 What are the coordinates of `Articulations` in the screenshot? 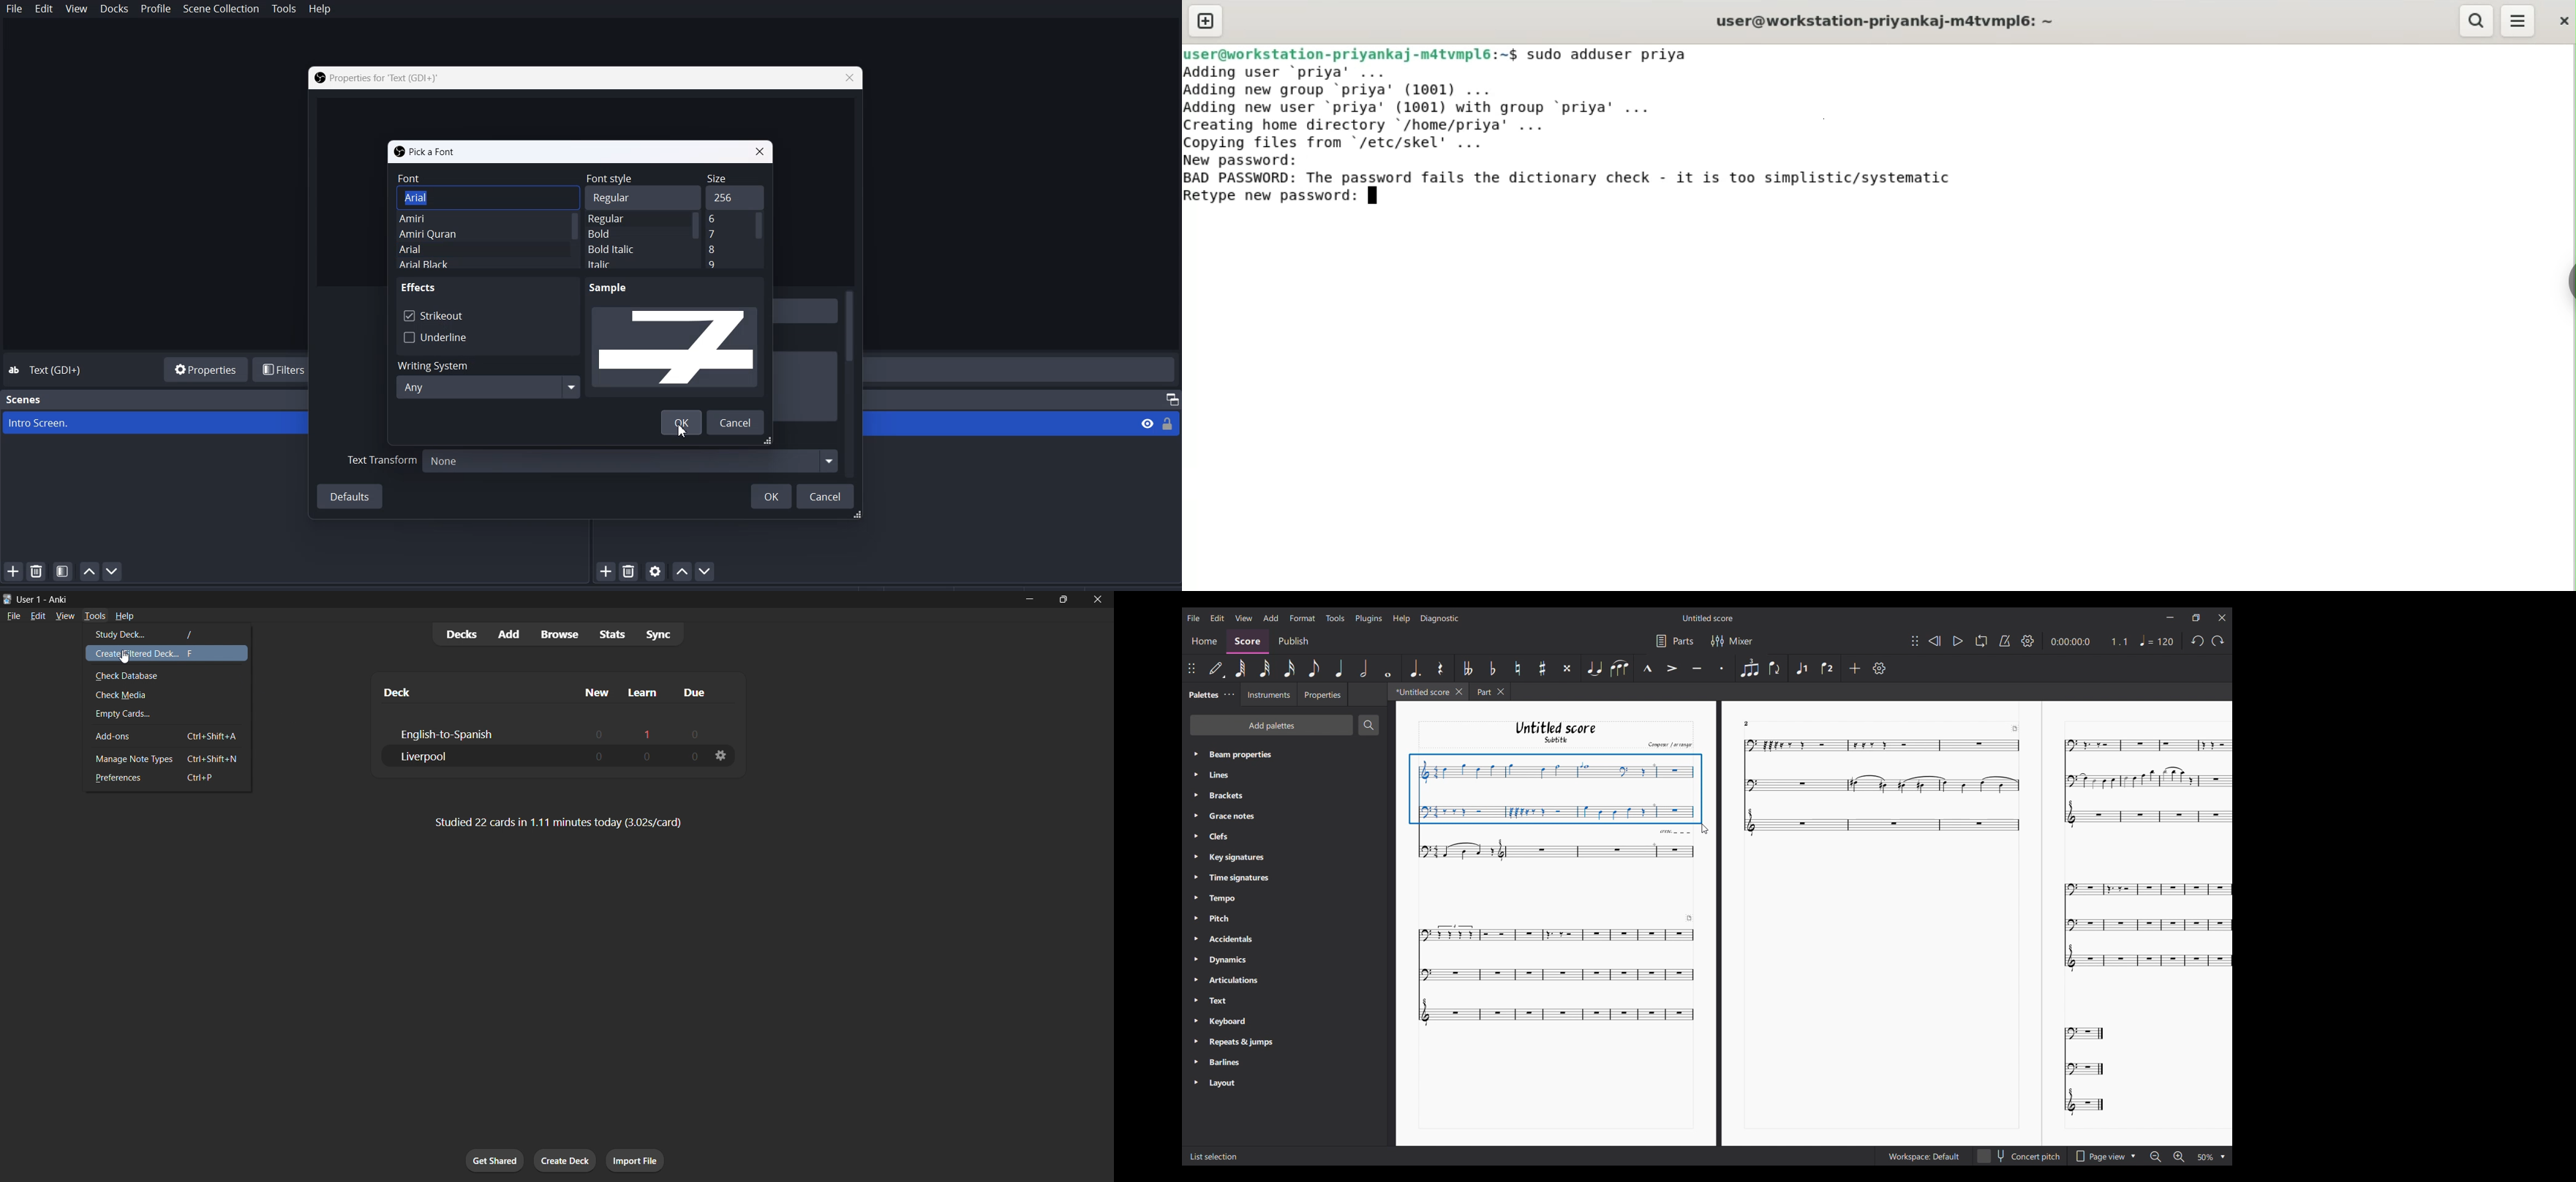 It's located at (1237, 980).